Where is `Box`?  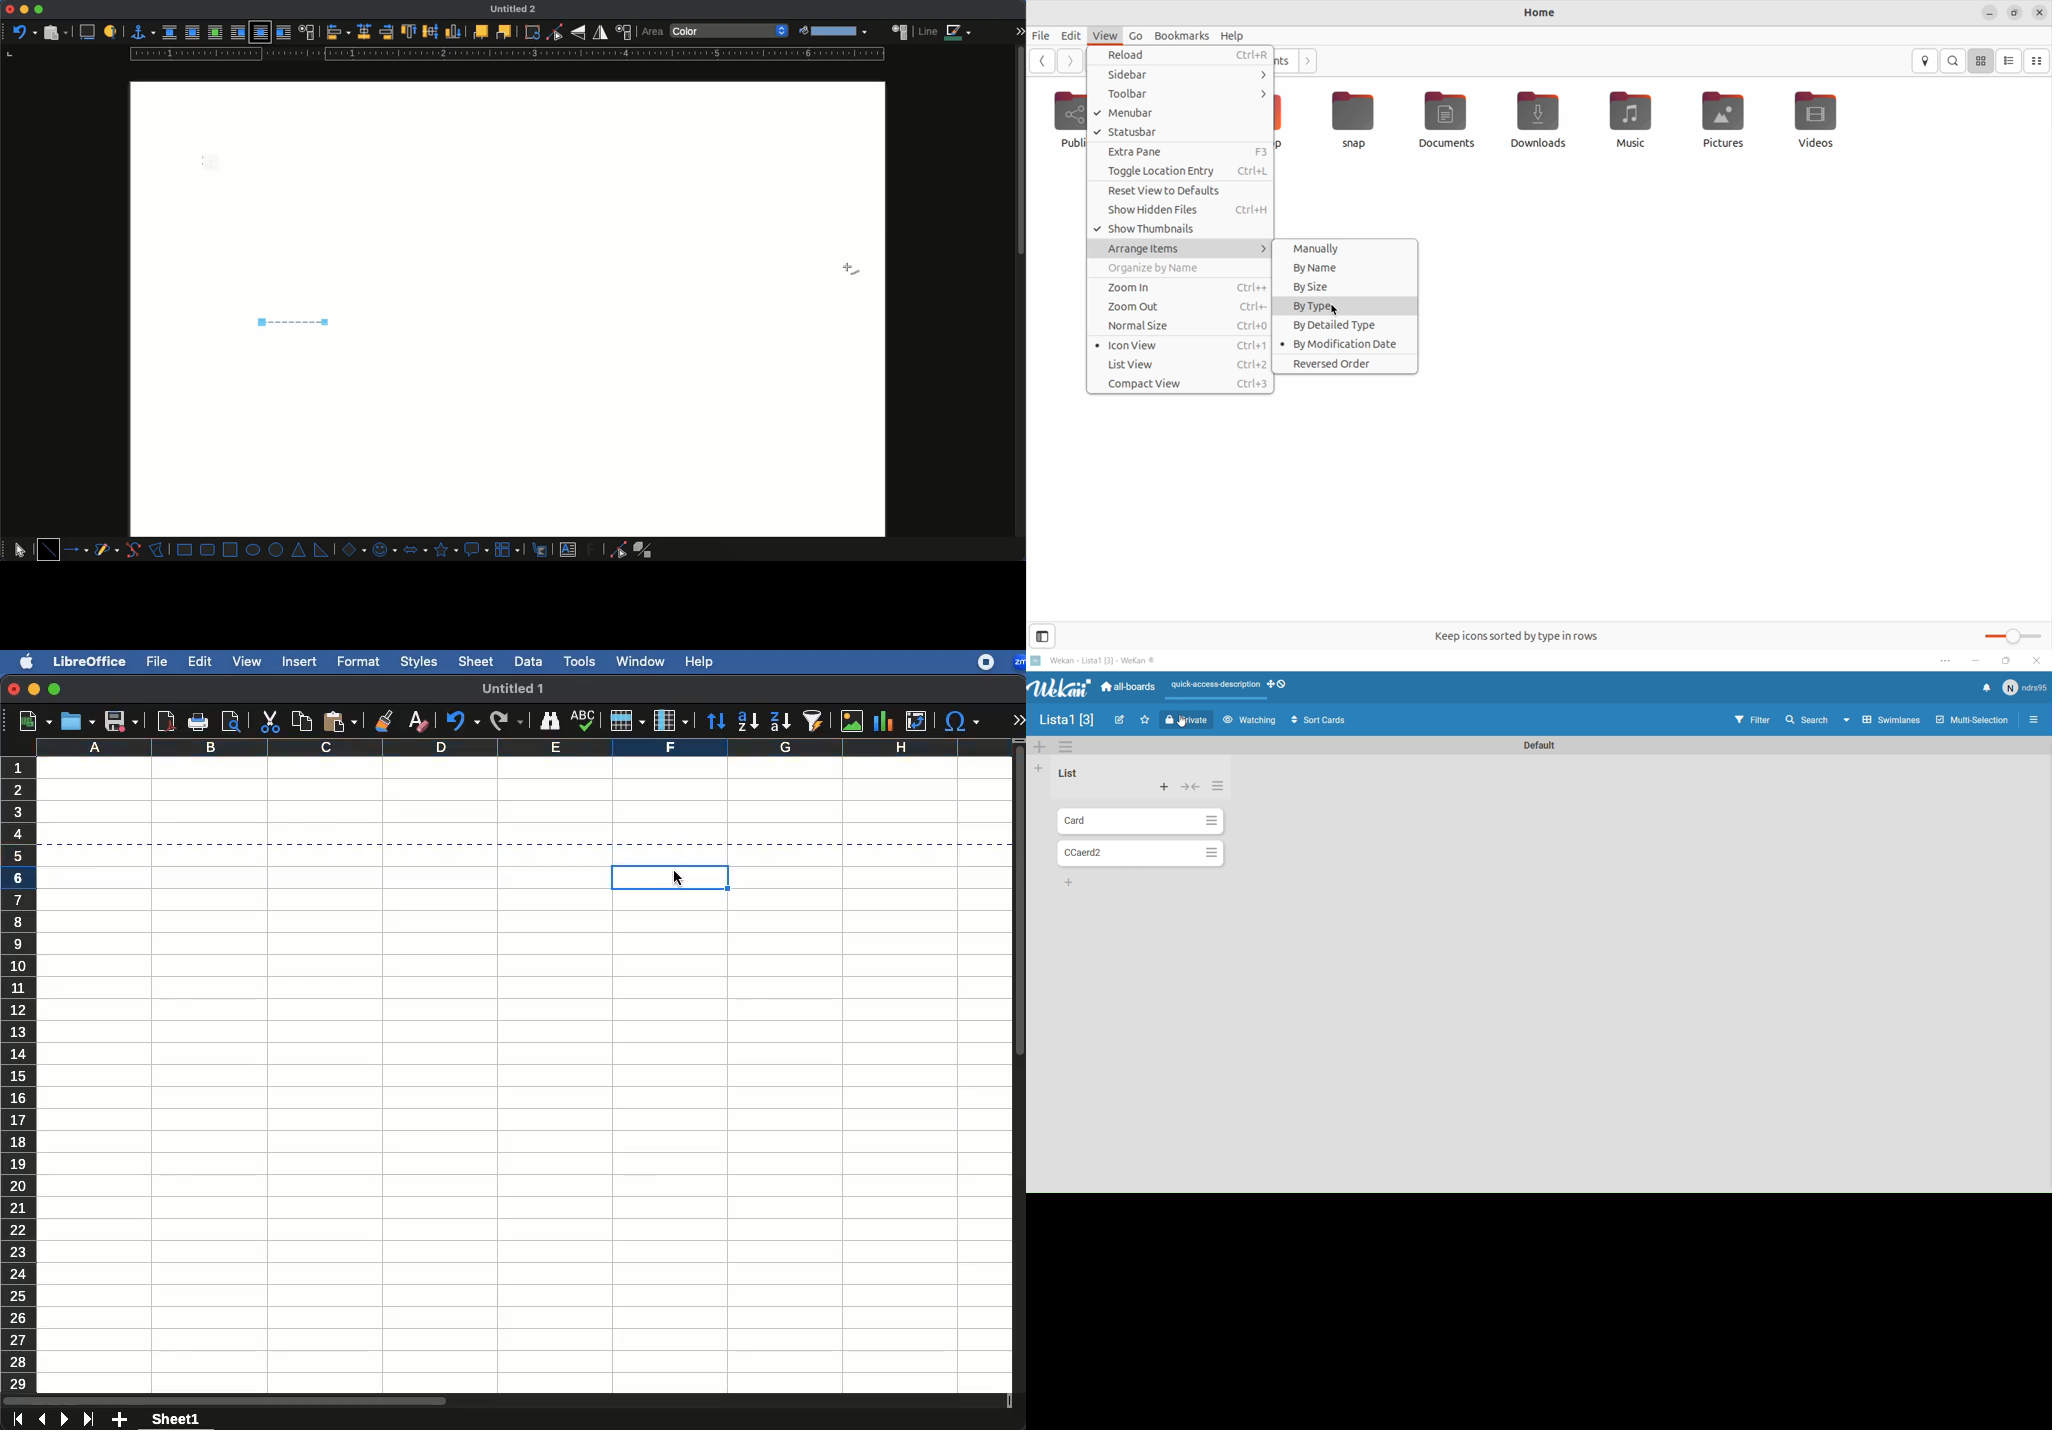 Box is located at coordinates (2004, 659).